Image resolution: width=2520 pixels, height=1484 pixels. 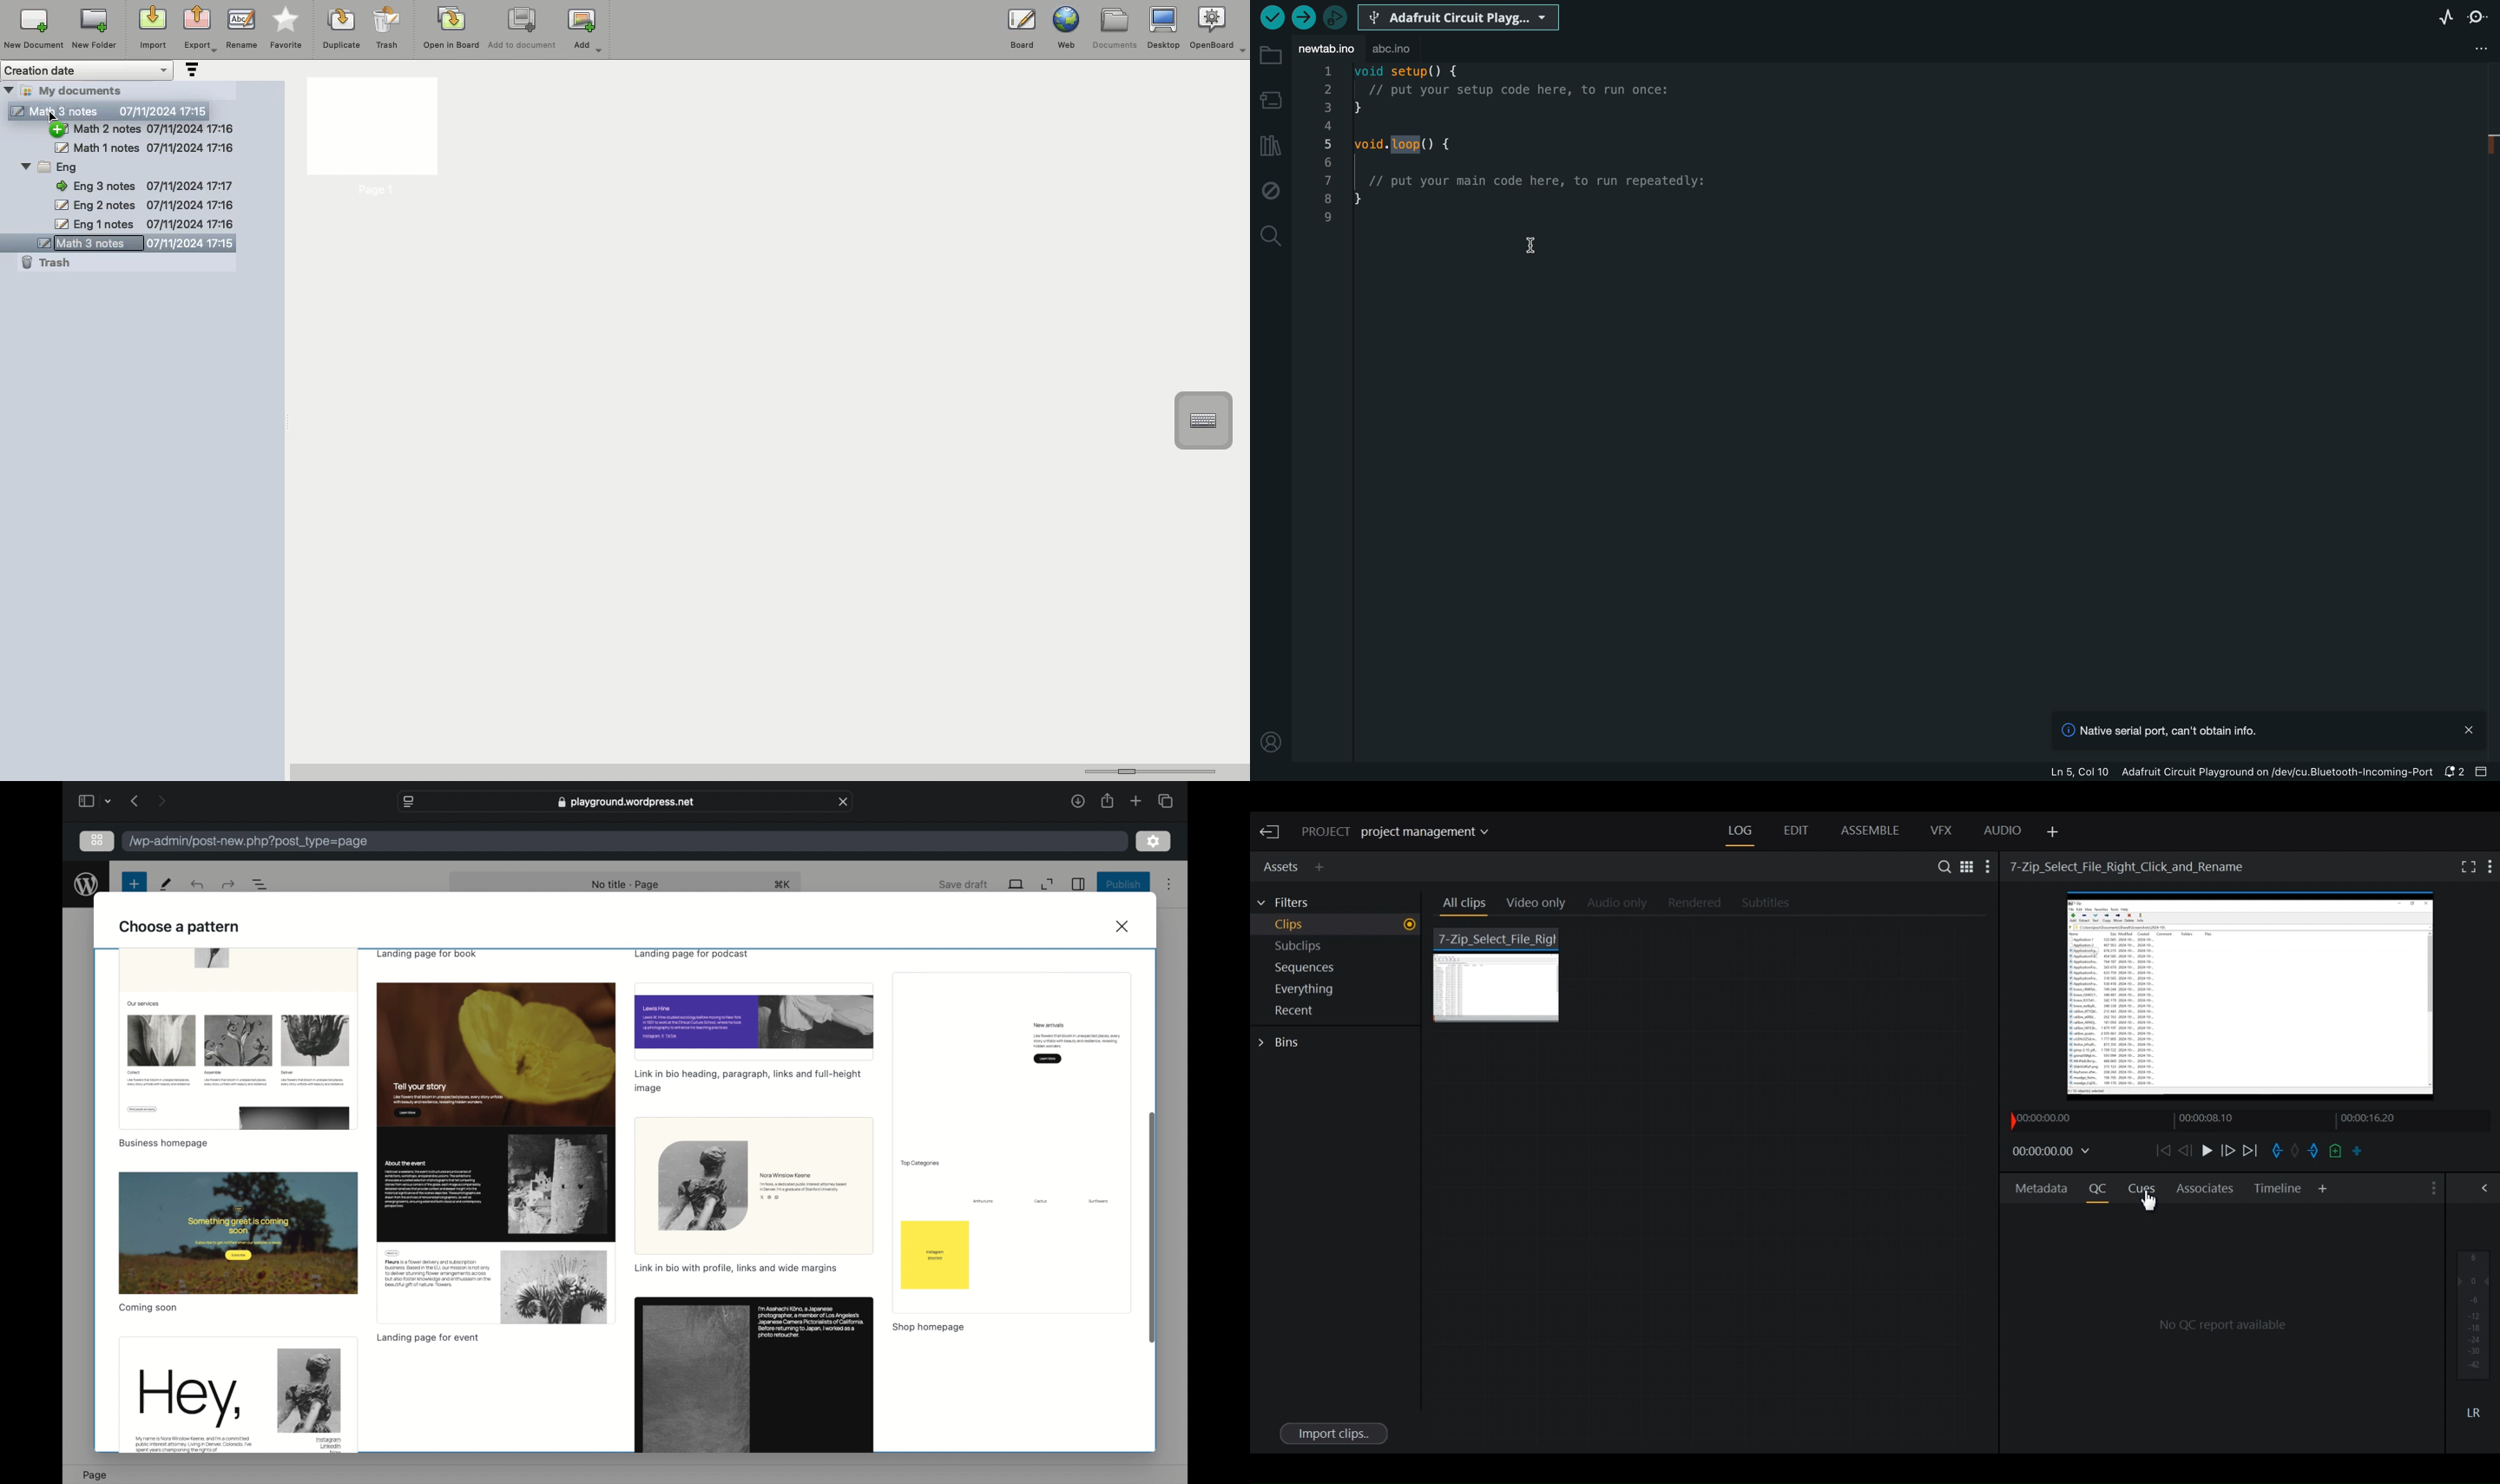 I want to click on show tab overview, so click(x=1165, y=800).